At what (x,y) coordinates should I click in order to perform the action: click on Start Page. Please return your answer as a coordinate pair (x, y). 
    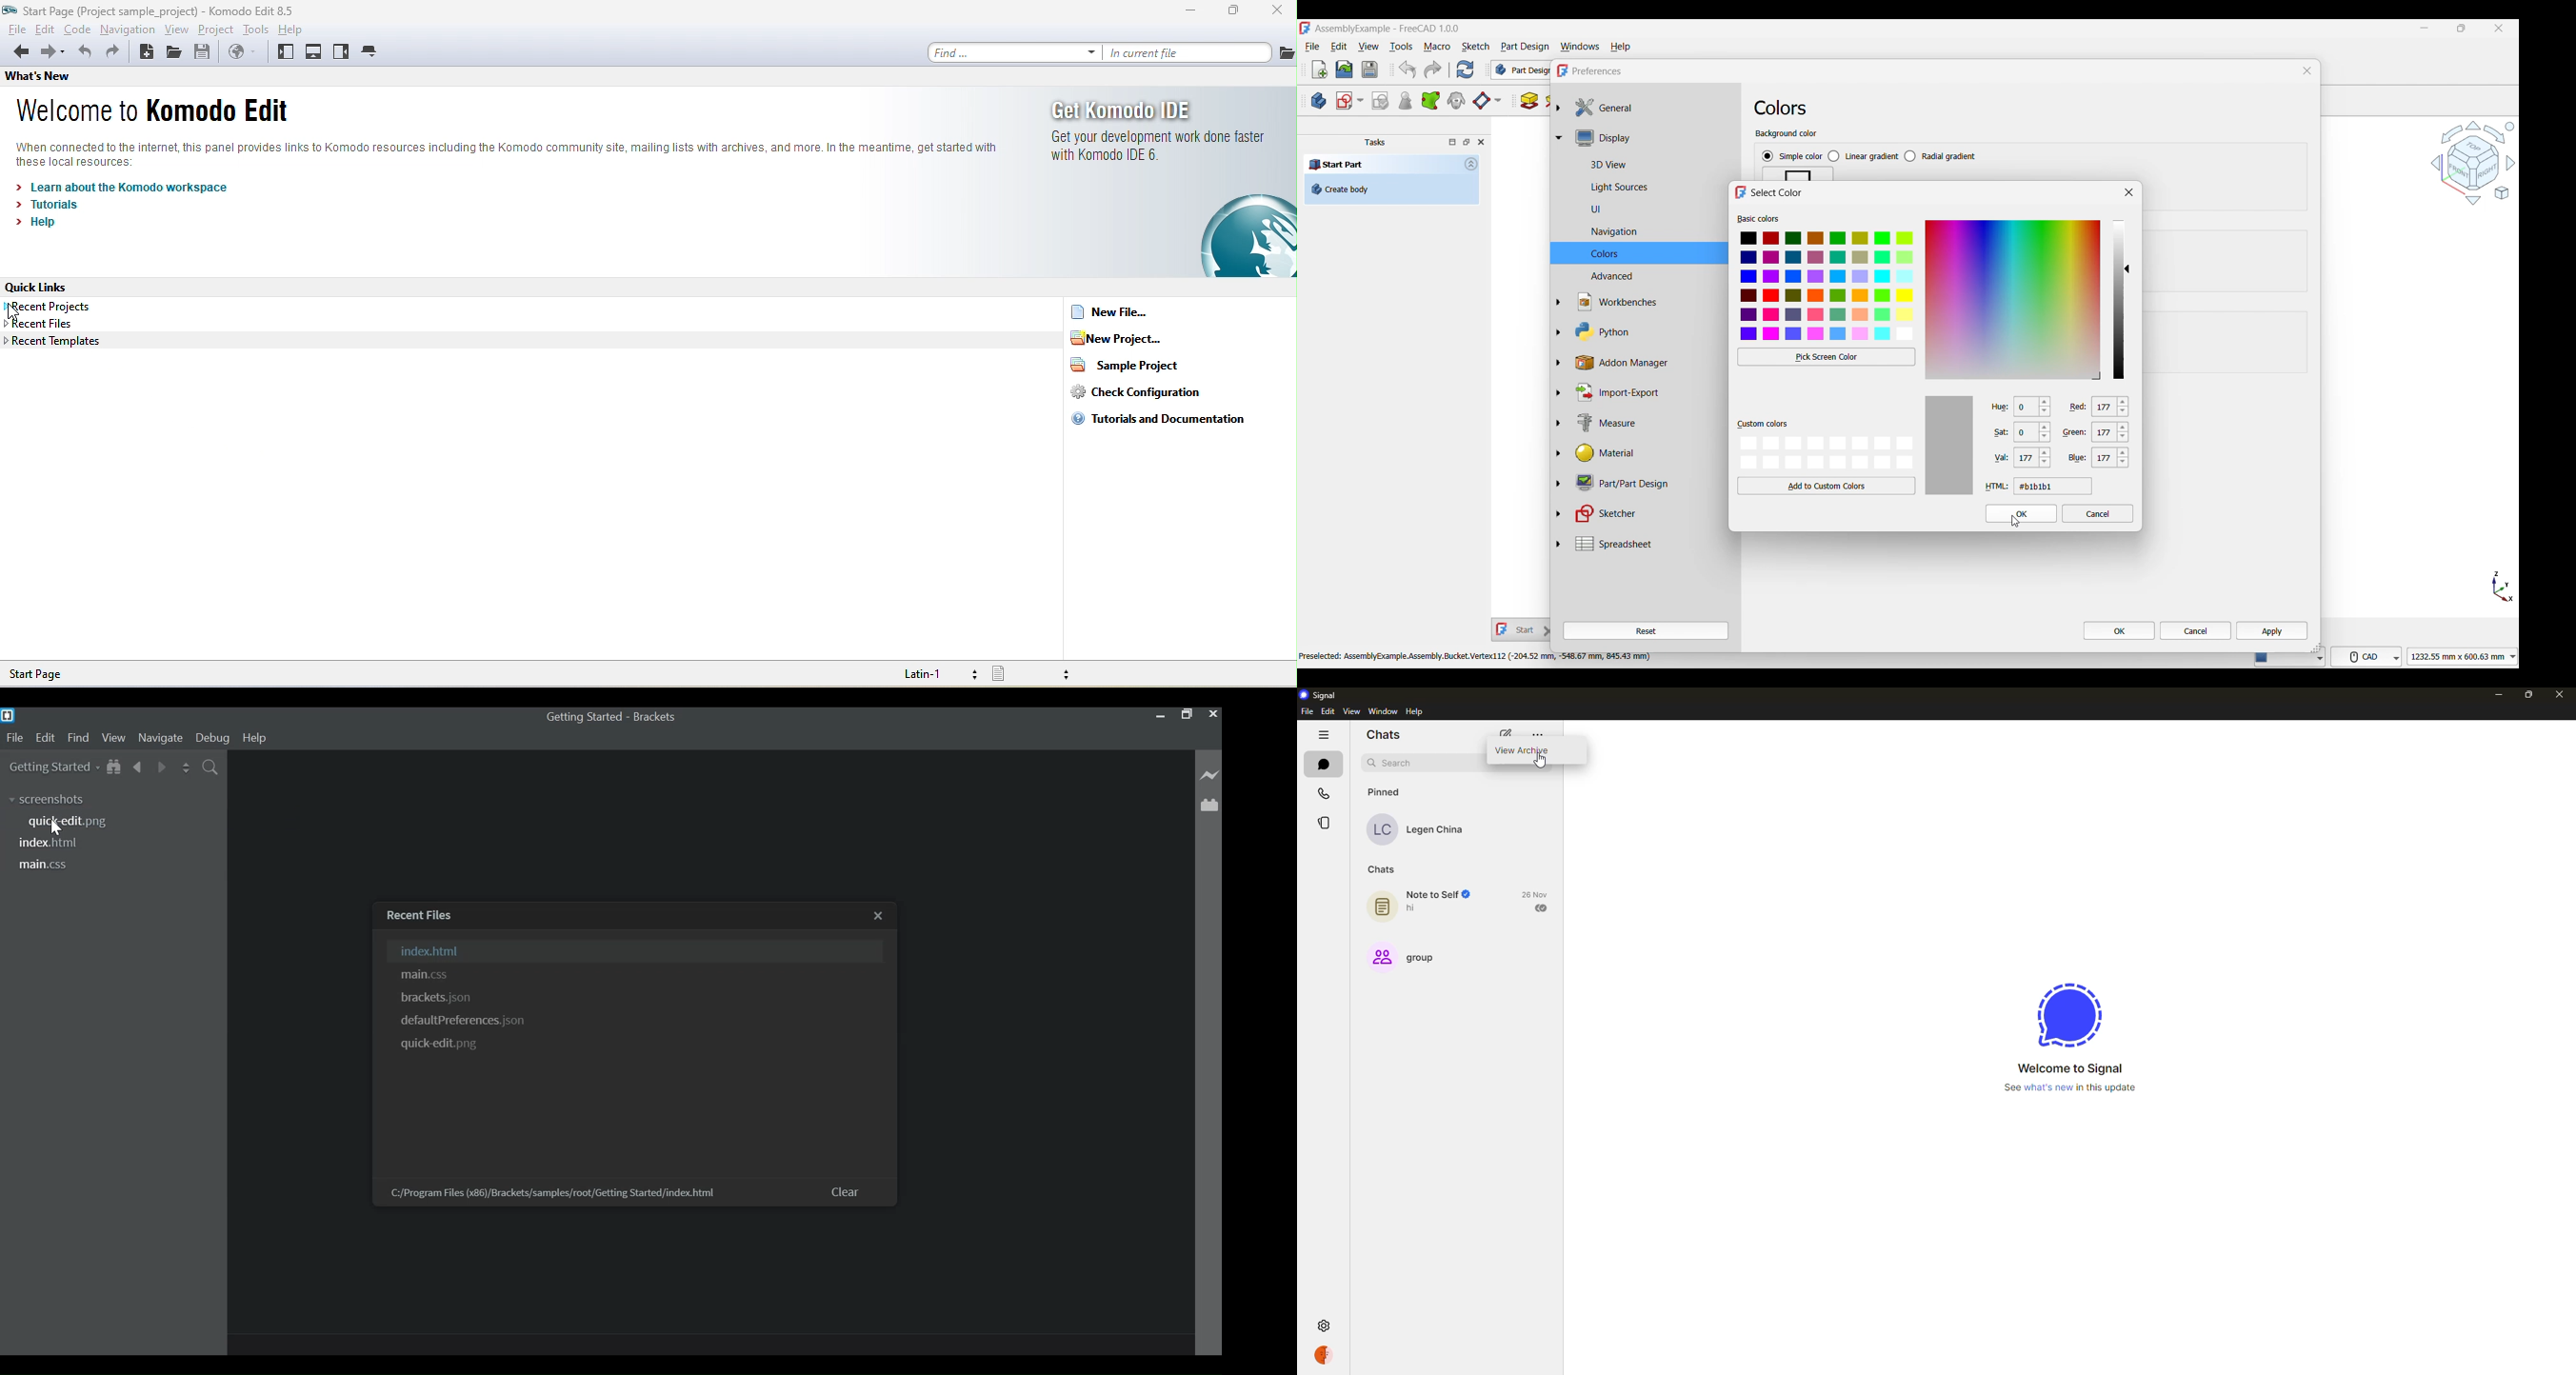
    Looking at the image, I should click on (53, 672).